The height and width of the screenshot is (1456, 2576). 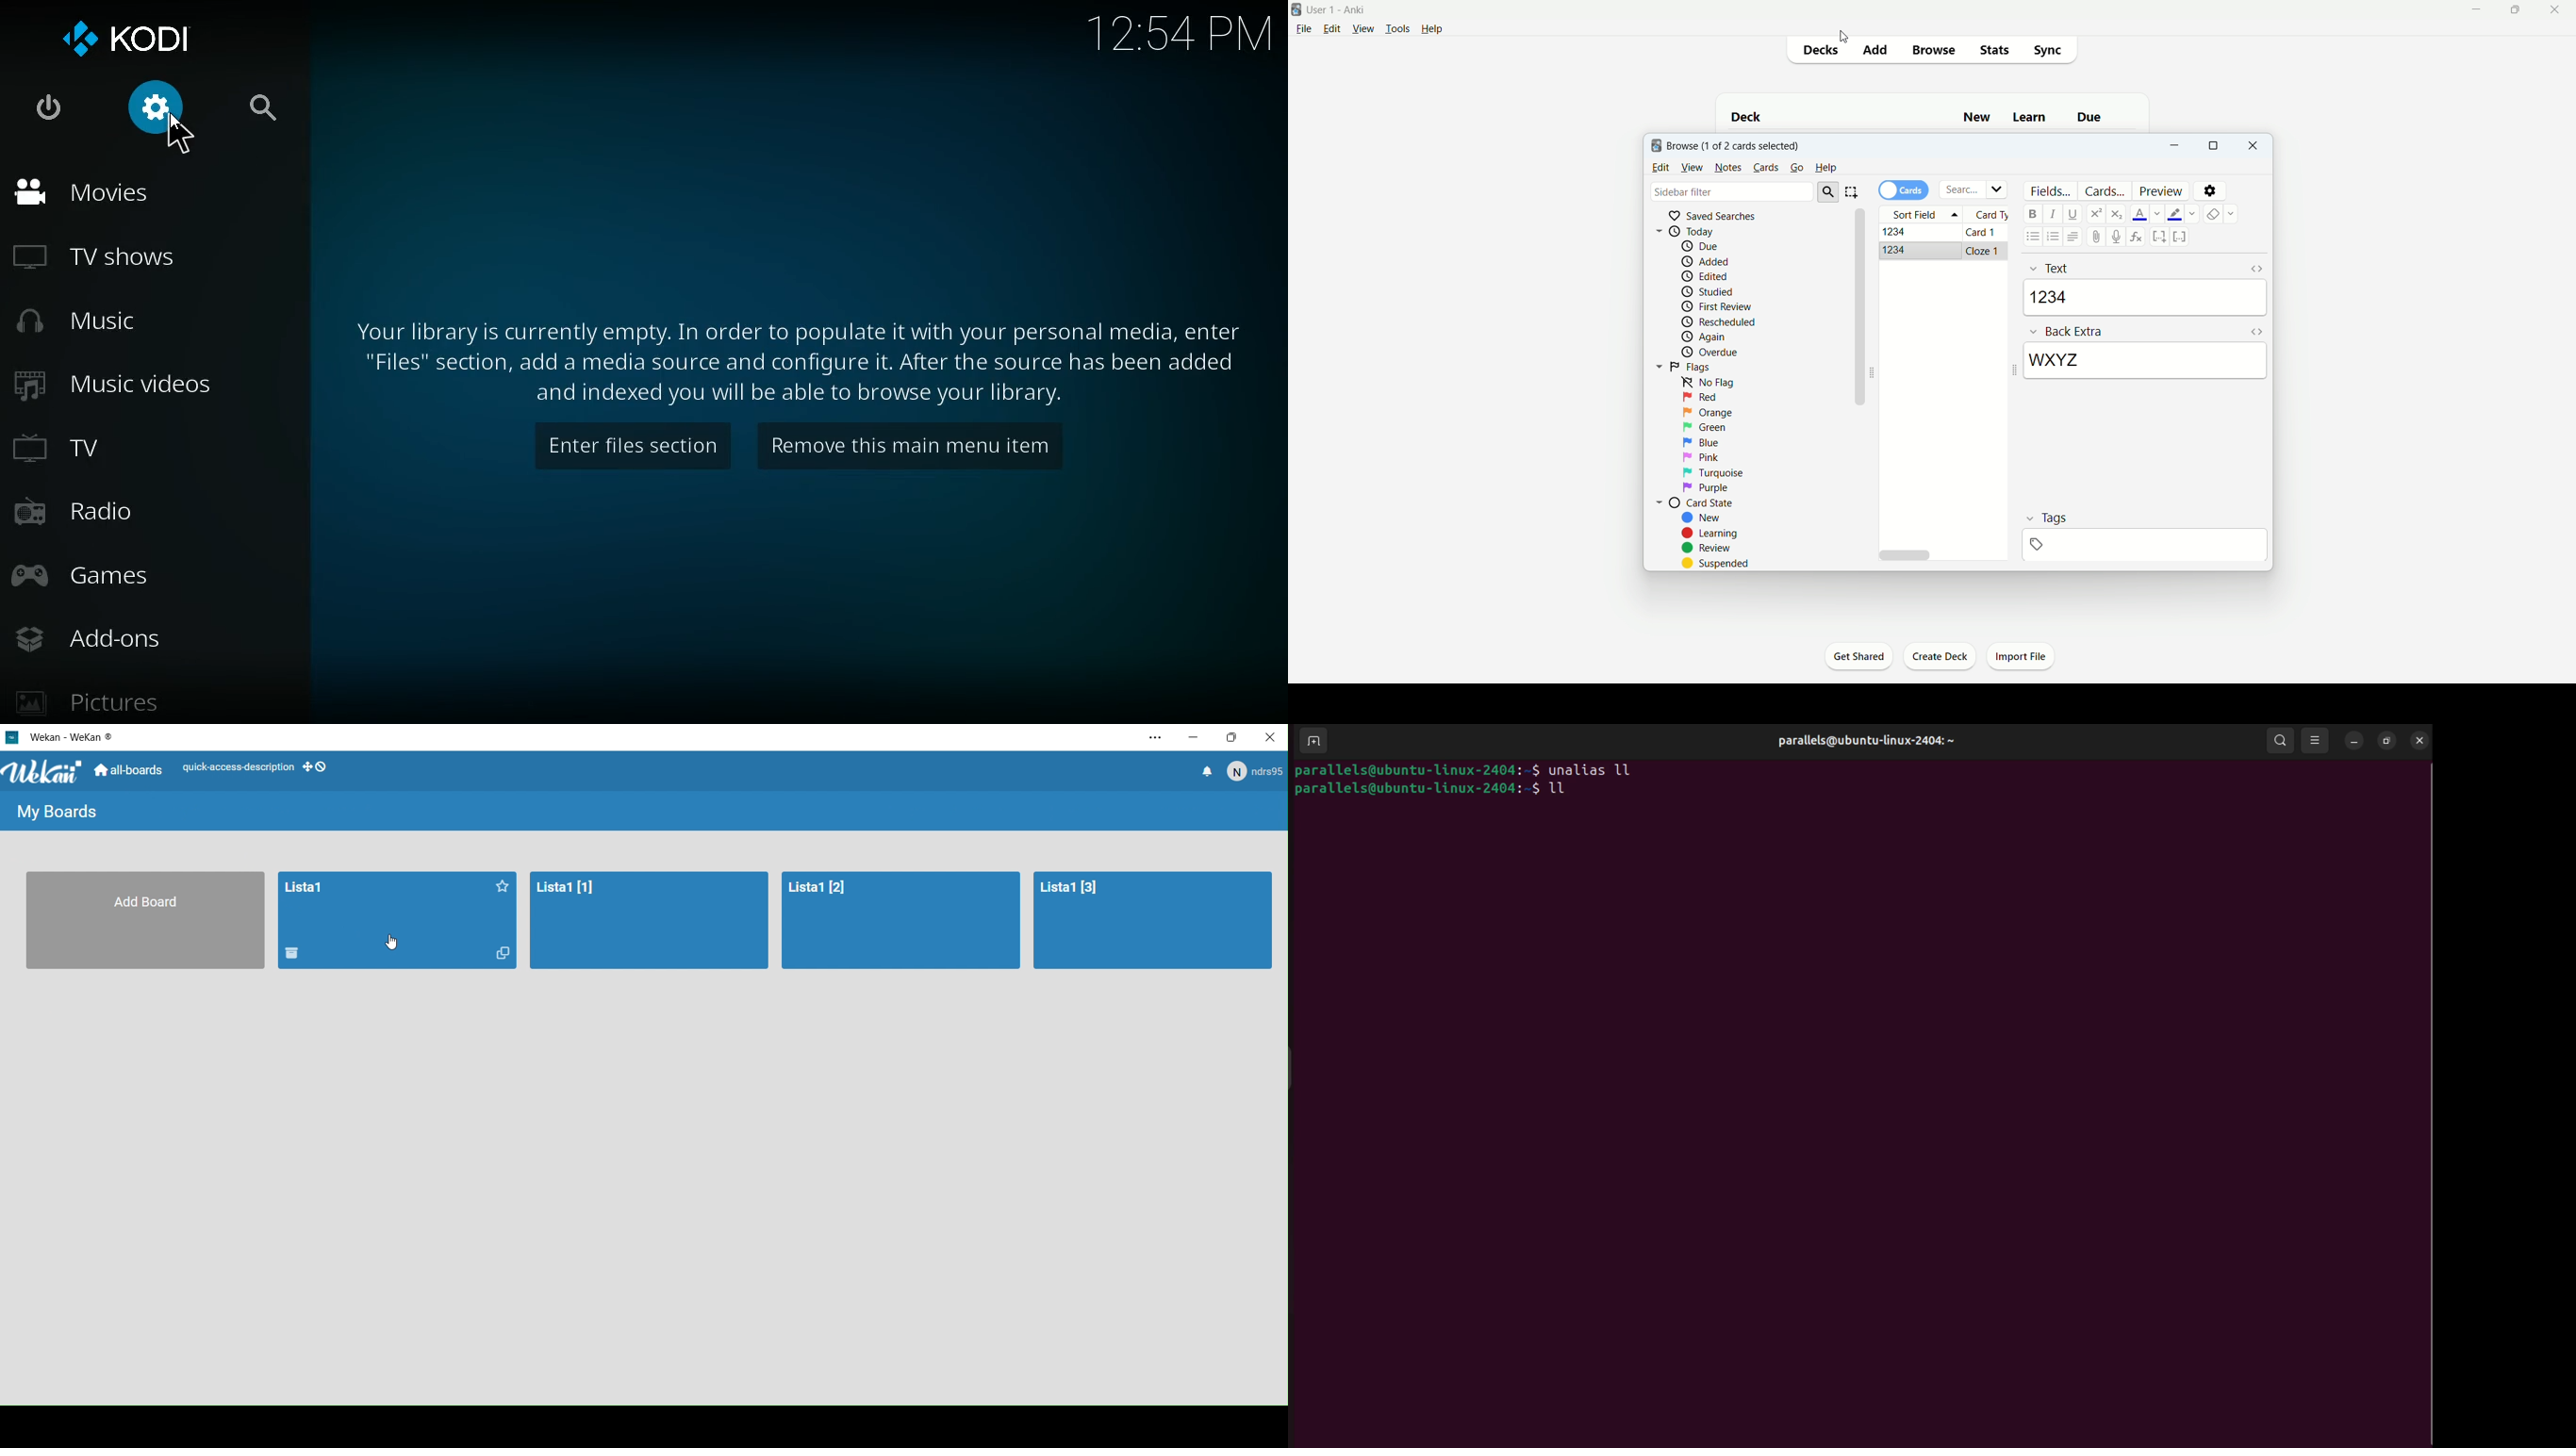 I want to click on italics, so click(x=2053, y=214).